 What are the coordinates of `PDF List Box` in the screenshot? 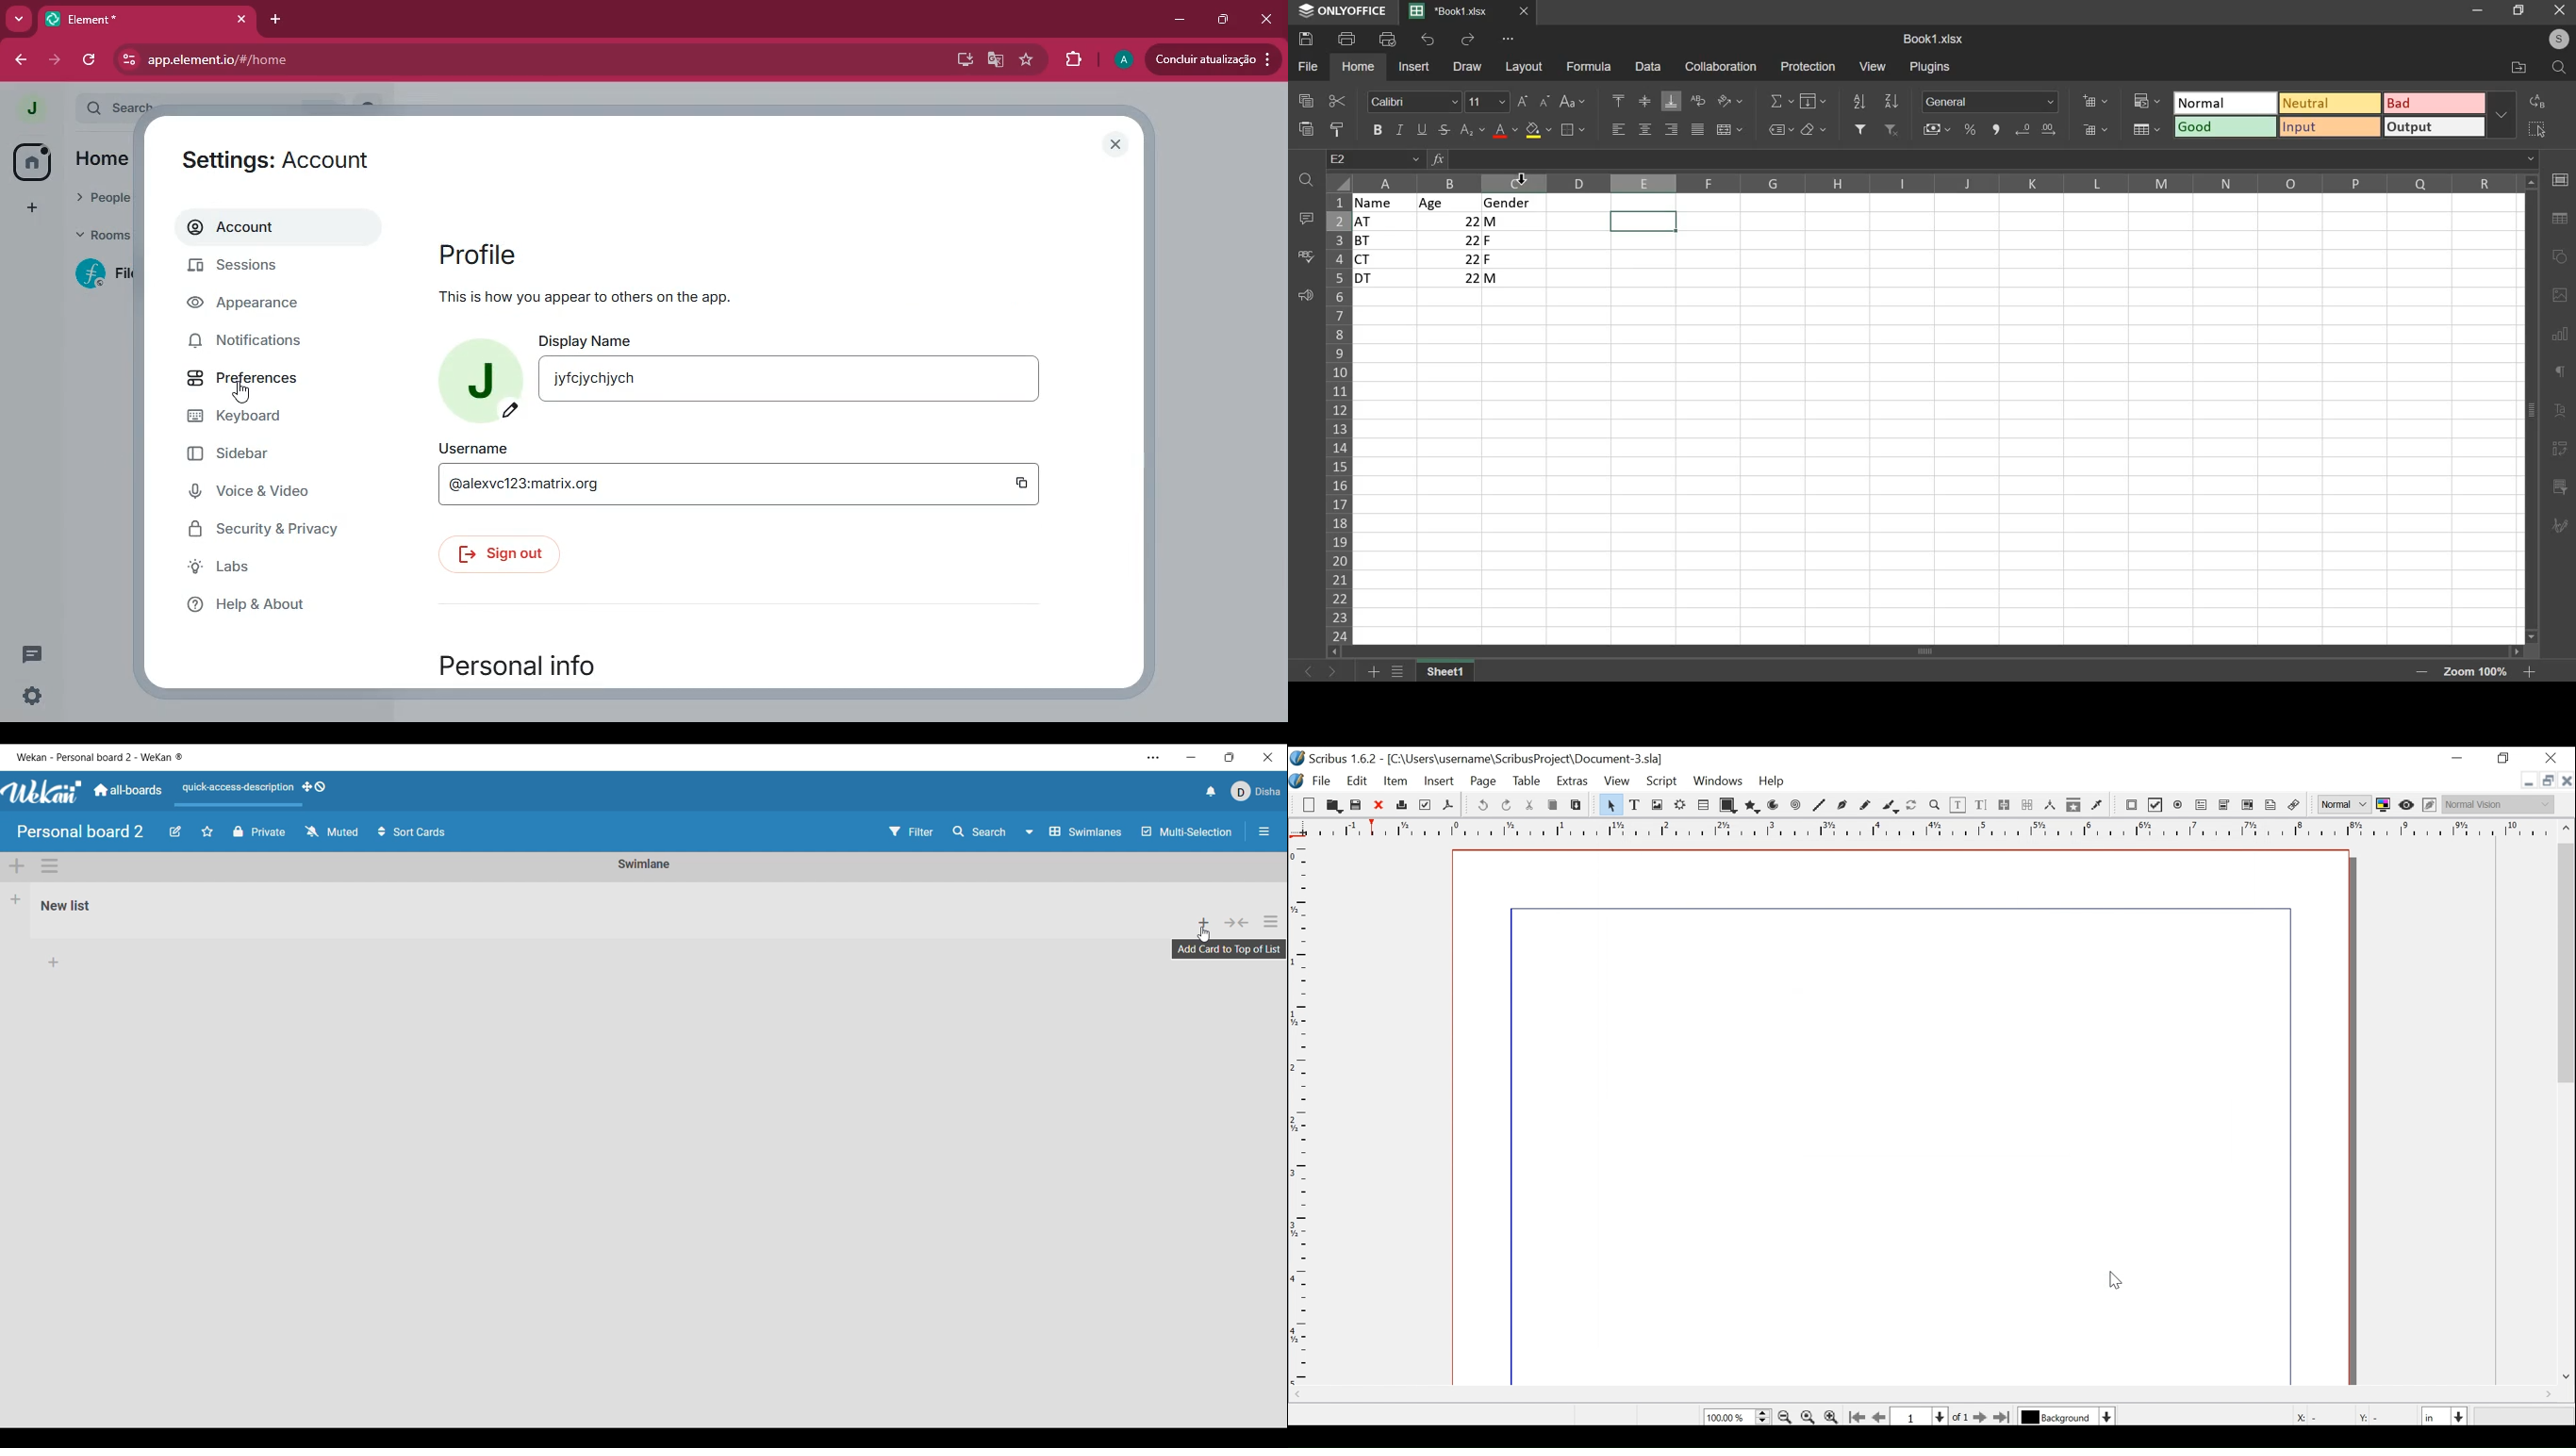 It's located at (2249, 806).